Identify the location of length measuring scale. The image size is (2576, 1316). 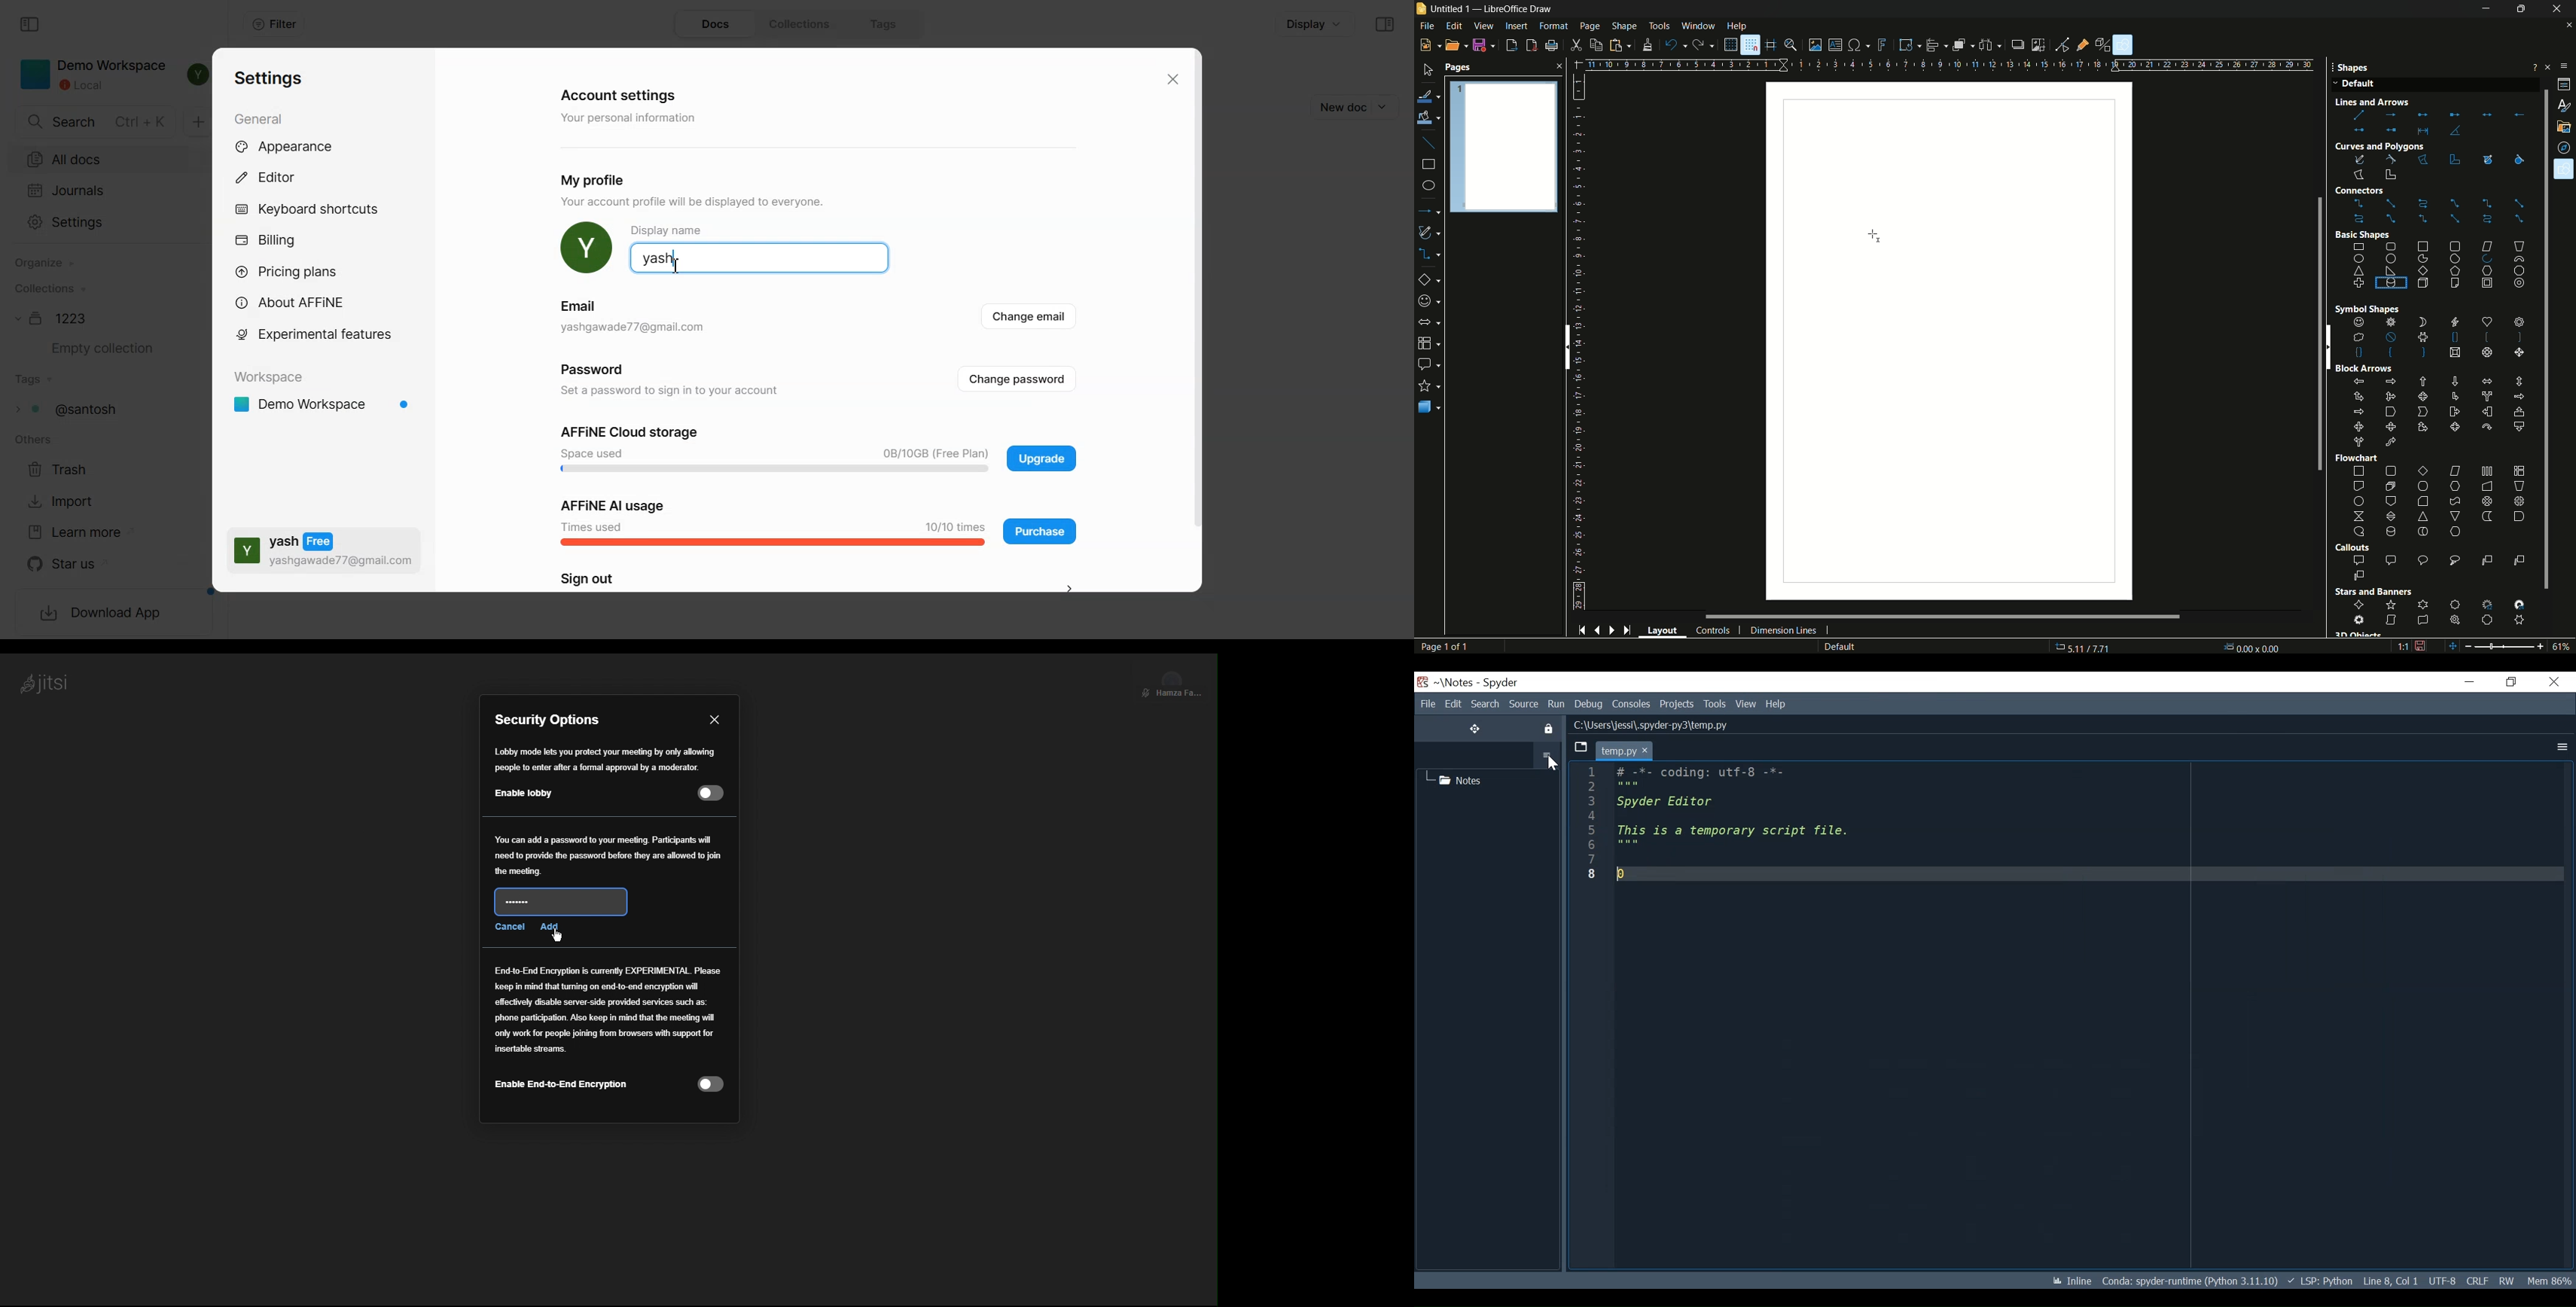
(1582, 342).